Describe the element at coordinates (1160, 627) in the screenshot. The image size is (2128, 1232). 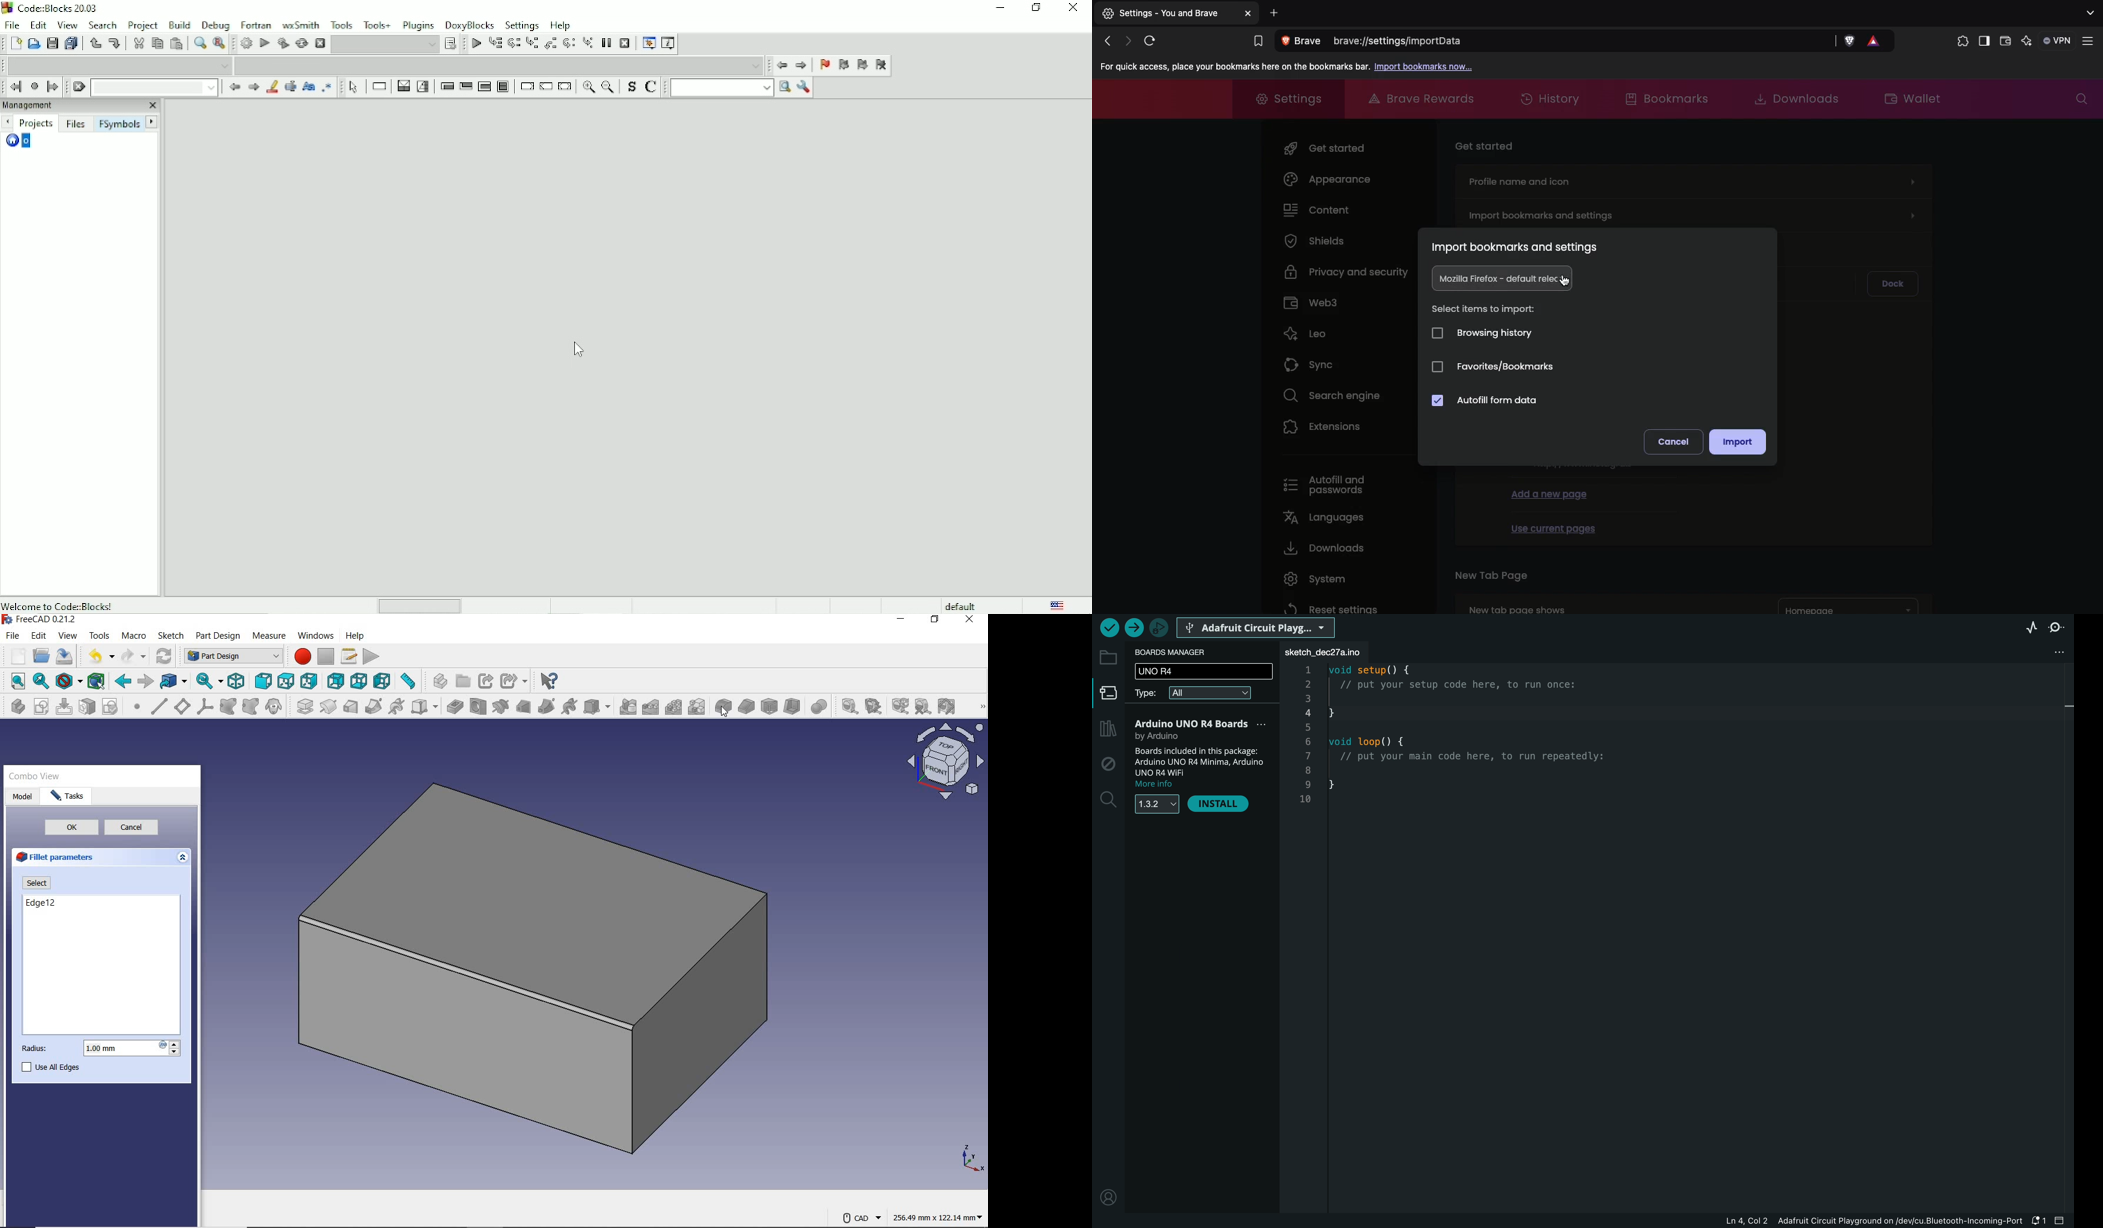
I see `debugger` at that location.